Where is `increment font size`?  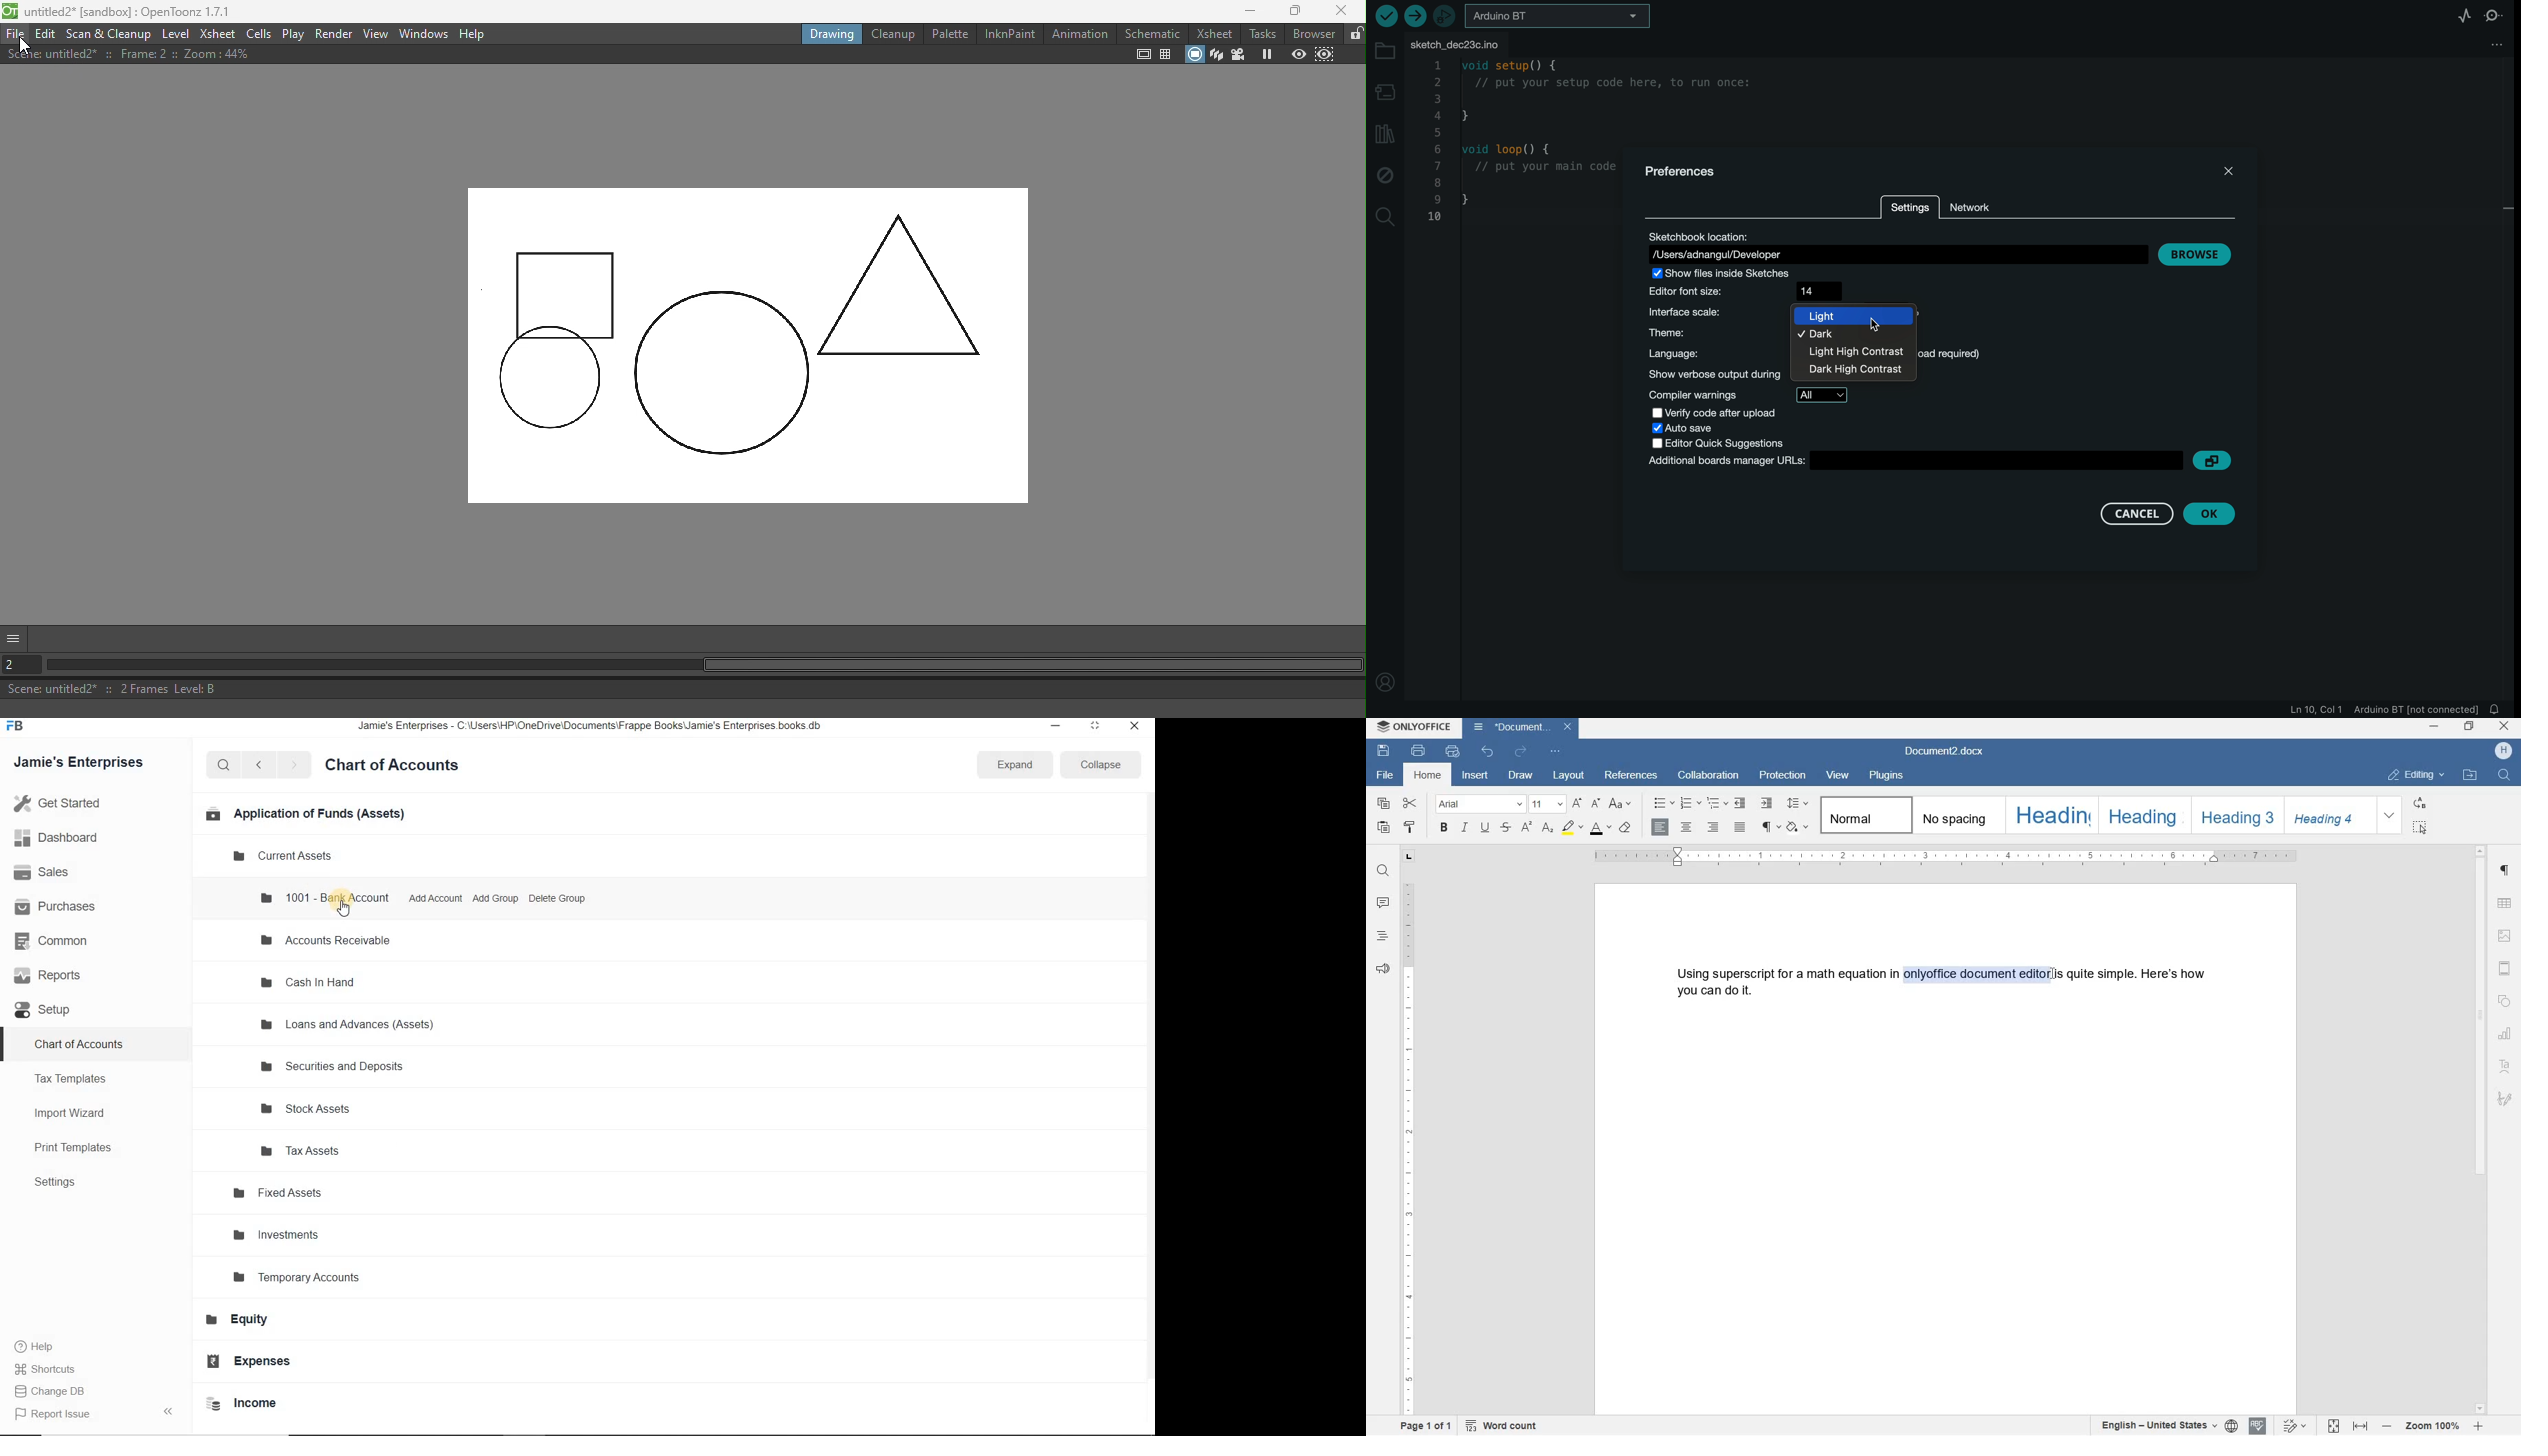 increment font size is located at coordinates (1576, 804).